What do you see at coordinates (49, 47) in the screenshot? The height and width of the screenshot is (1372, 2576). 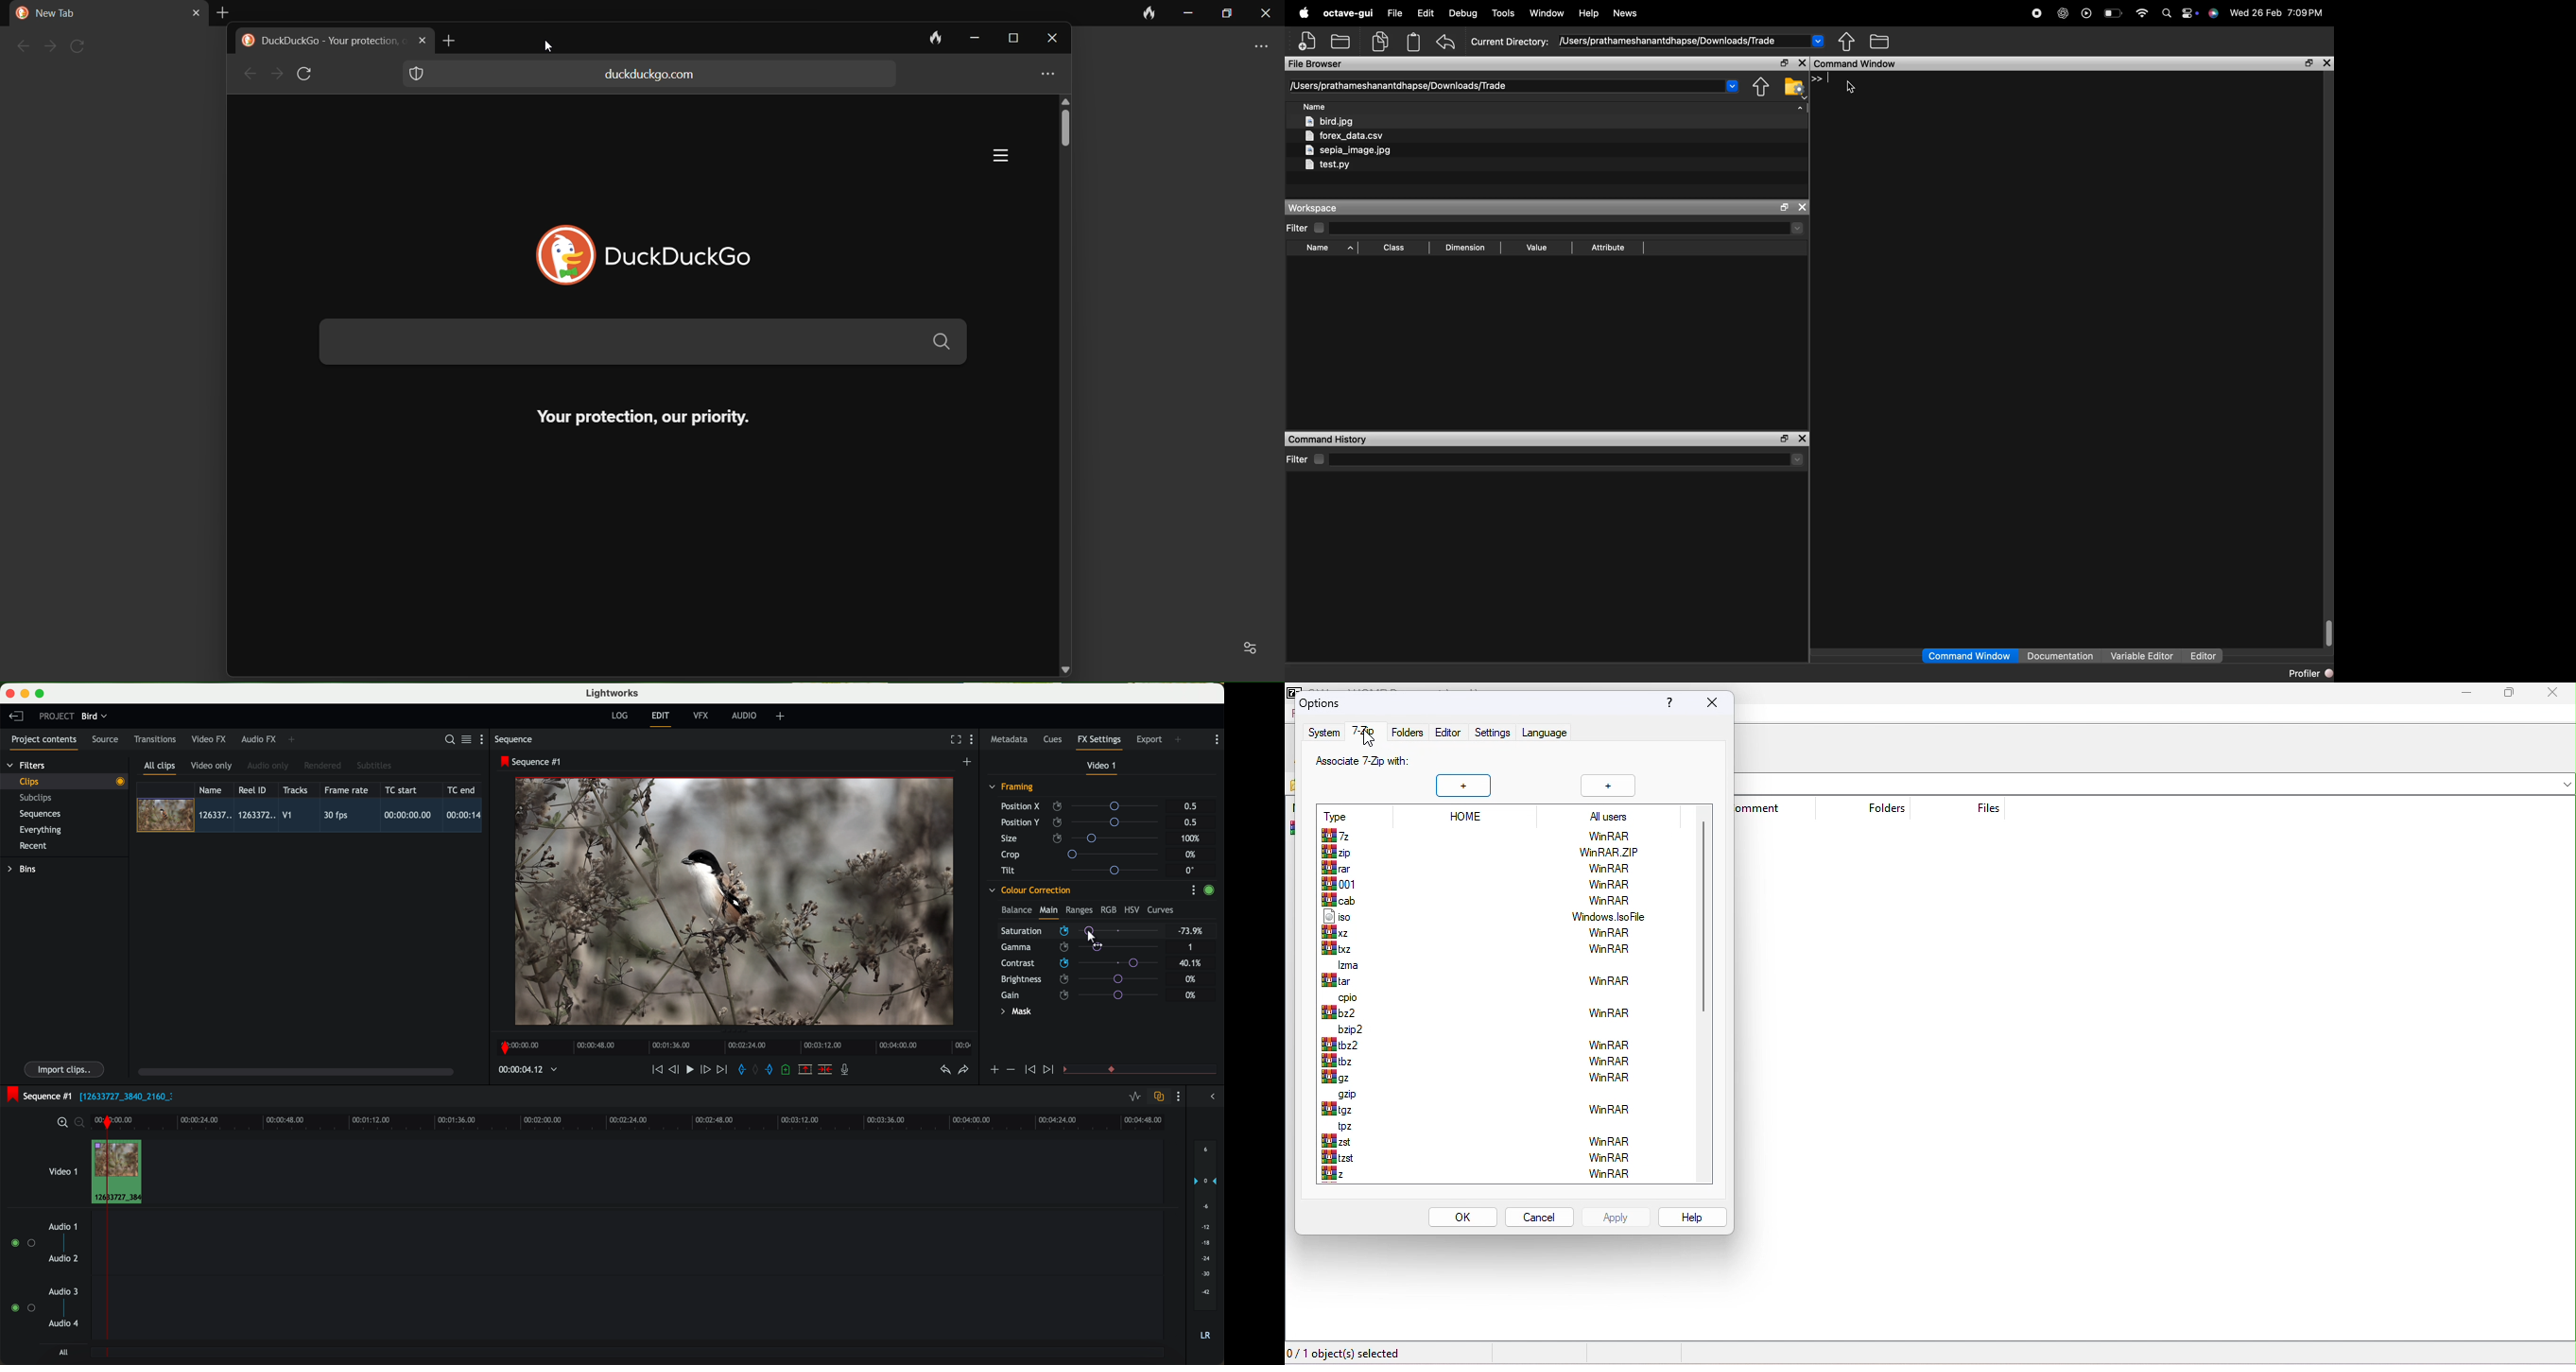 I see `next` at bounding box center [49, 47].